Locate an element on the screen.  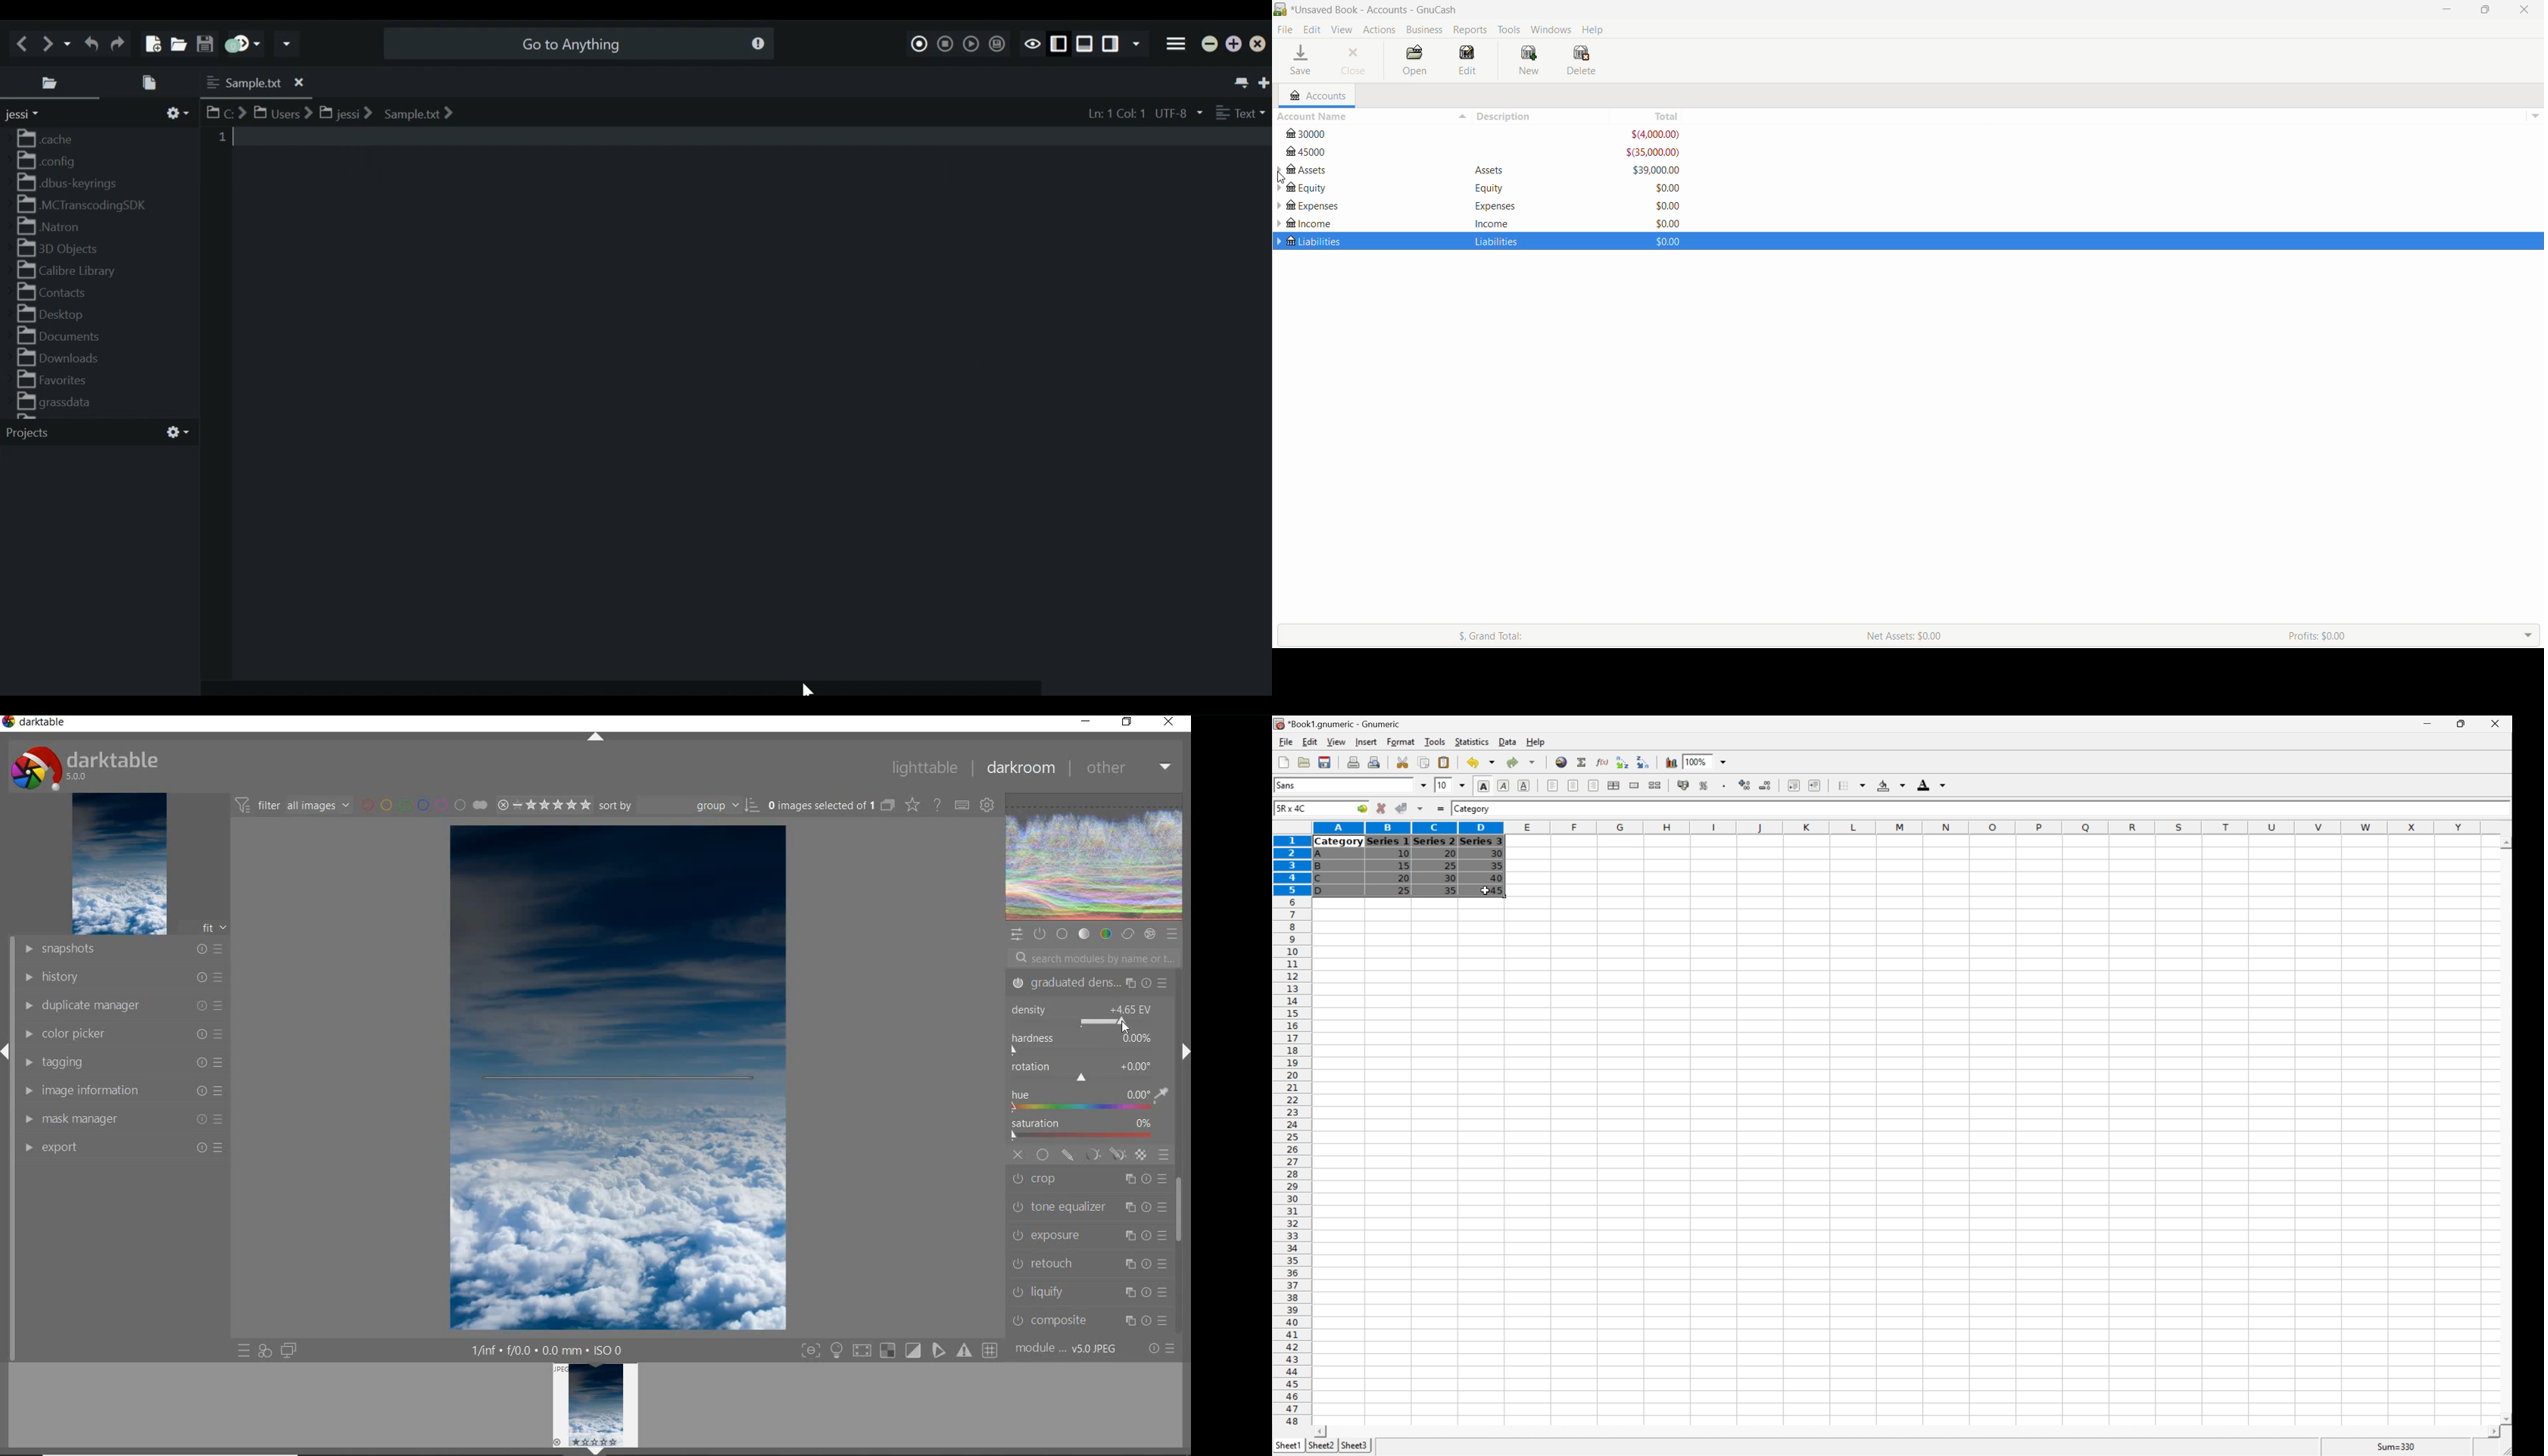
New is located at coordinates (1529, 60).